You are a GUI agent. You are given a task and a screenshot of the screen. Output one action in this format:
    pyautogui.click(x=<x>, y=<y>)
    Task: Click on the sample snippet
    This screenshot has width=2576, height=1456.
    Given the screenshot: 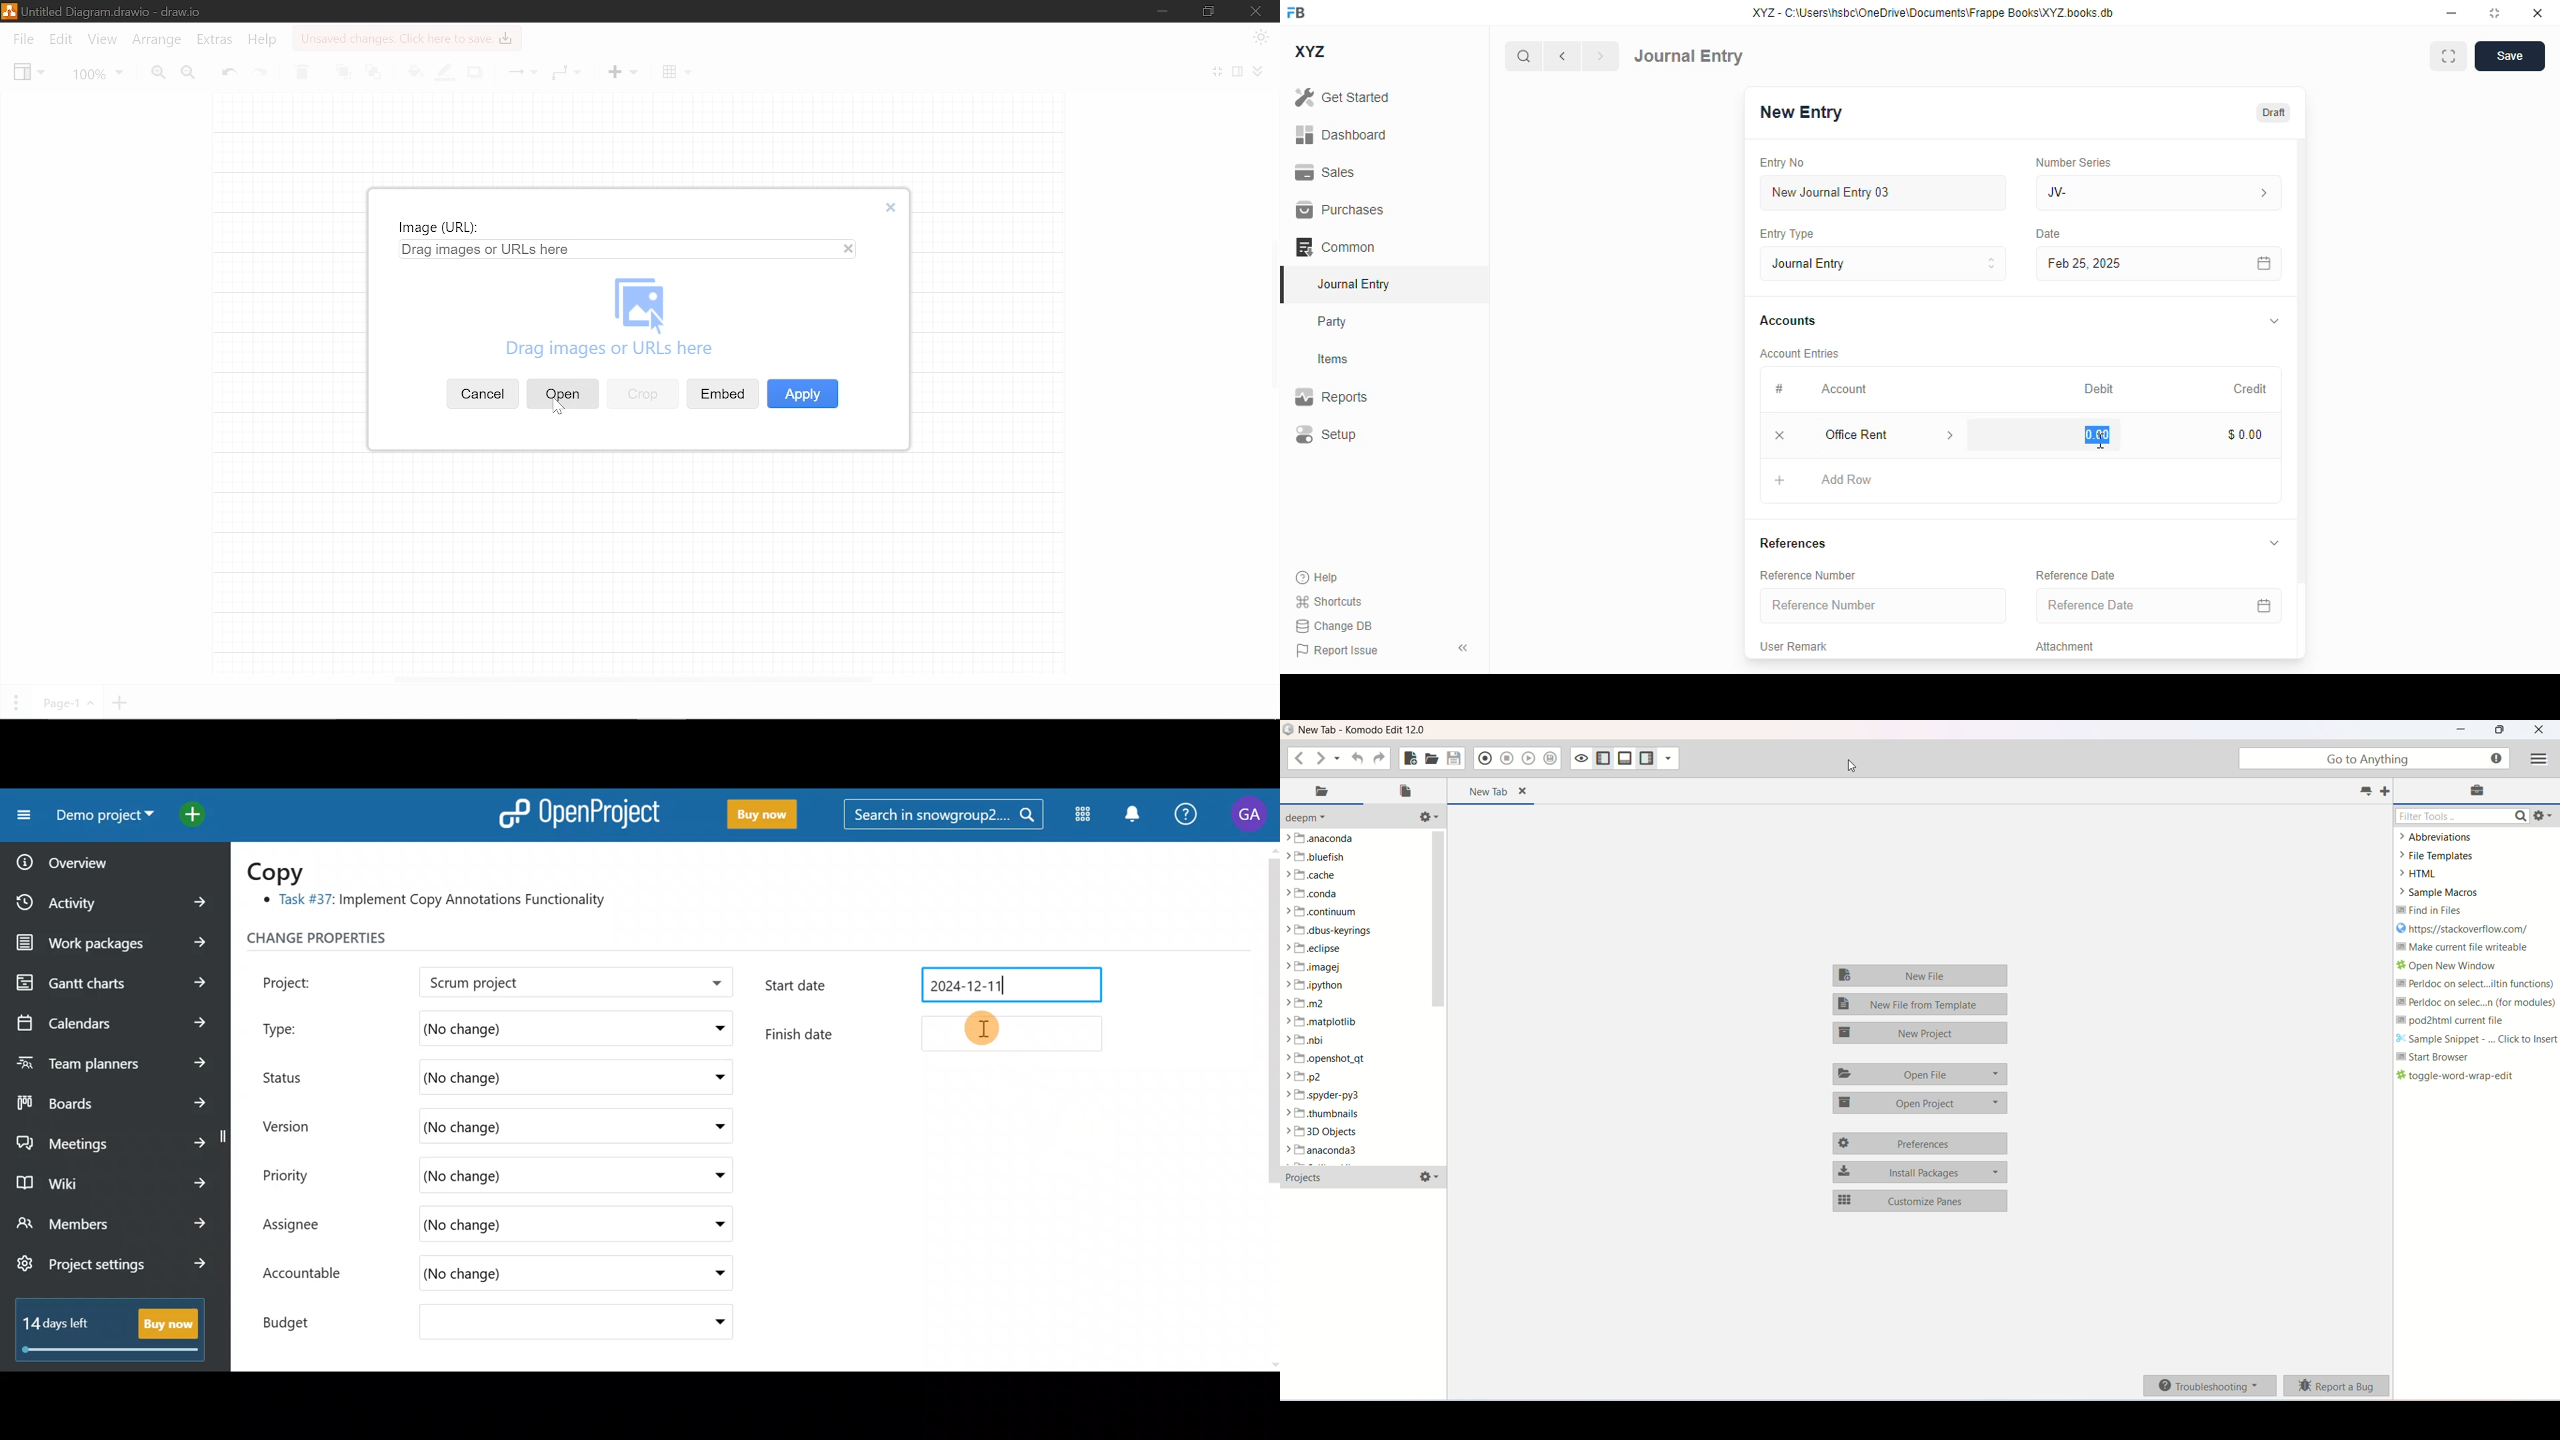 What is the action you would take?
    pyautogui.click(x=2477, y=1040)
    